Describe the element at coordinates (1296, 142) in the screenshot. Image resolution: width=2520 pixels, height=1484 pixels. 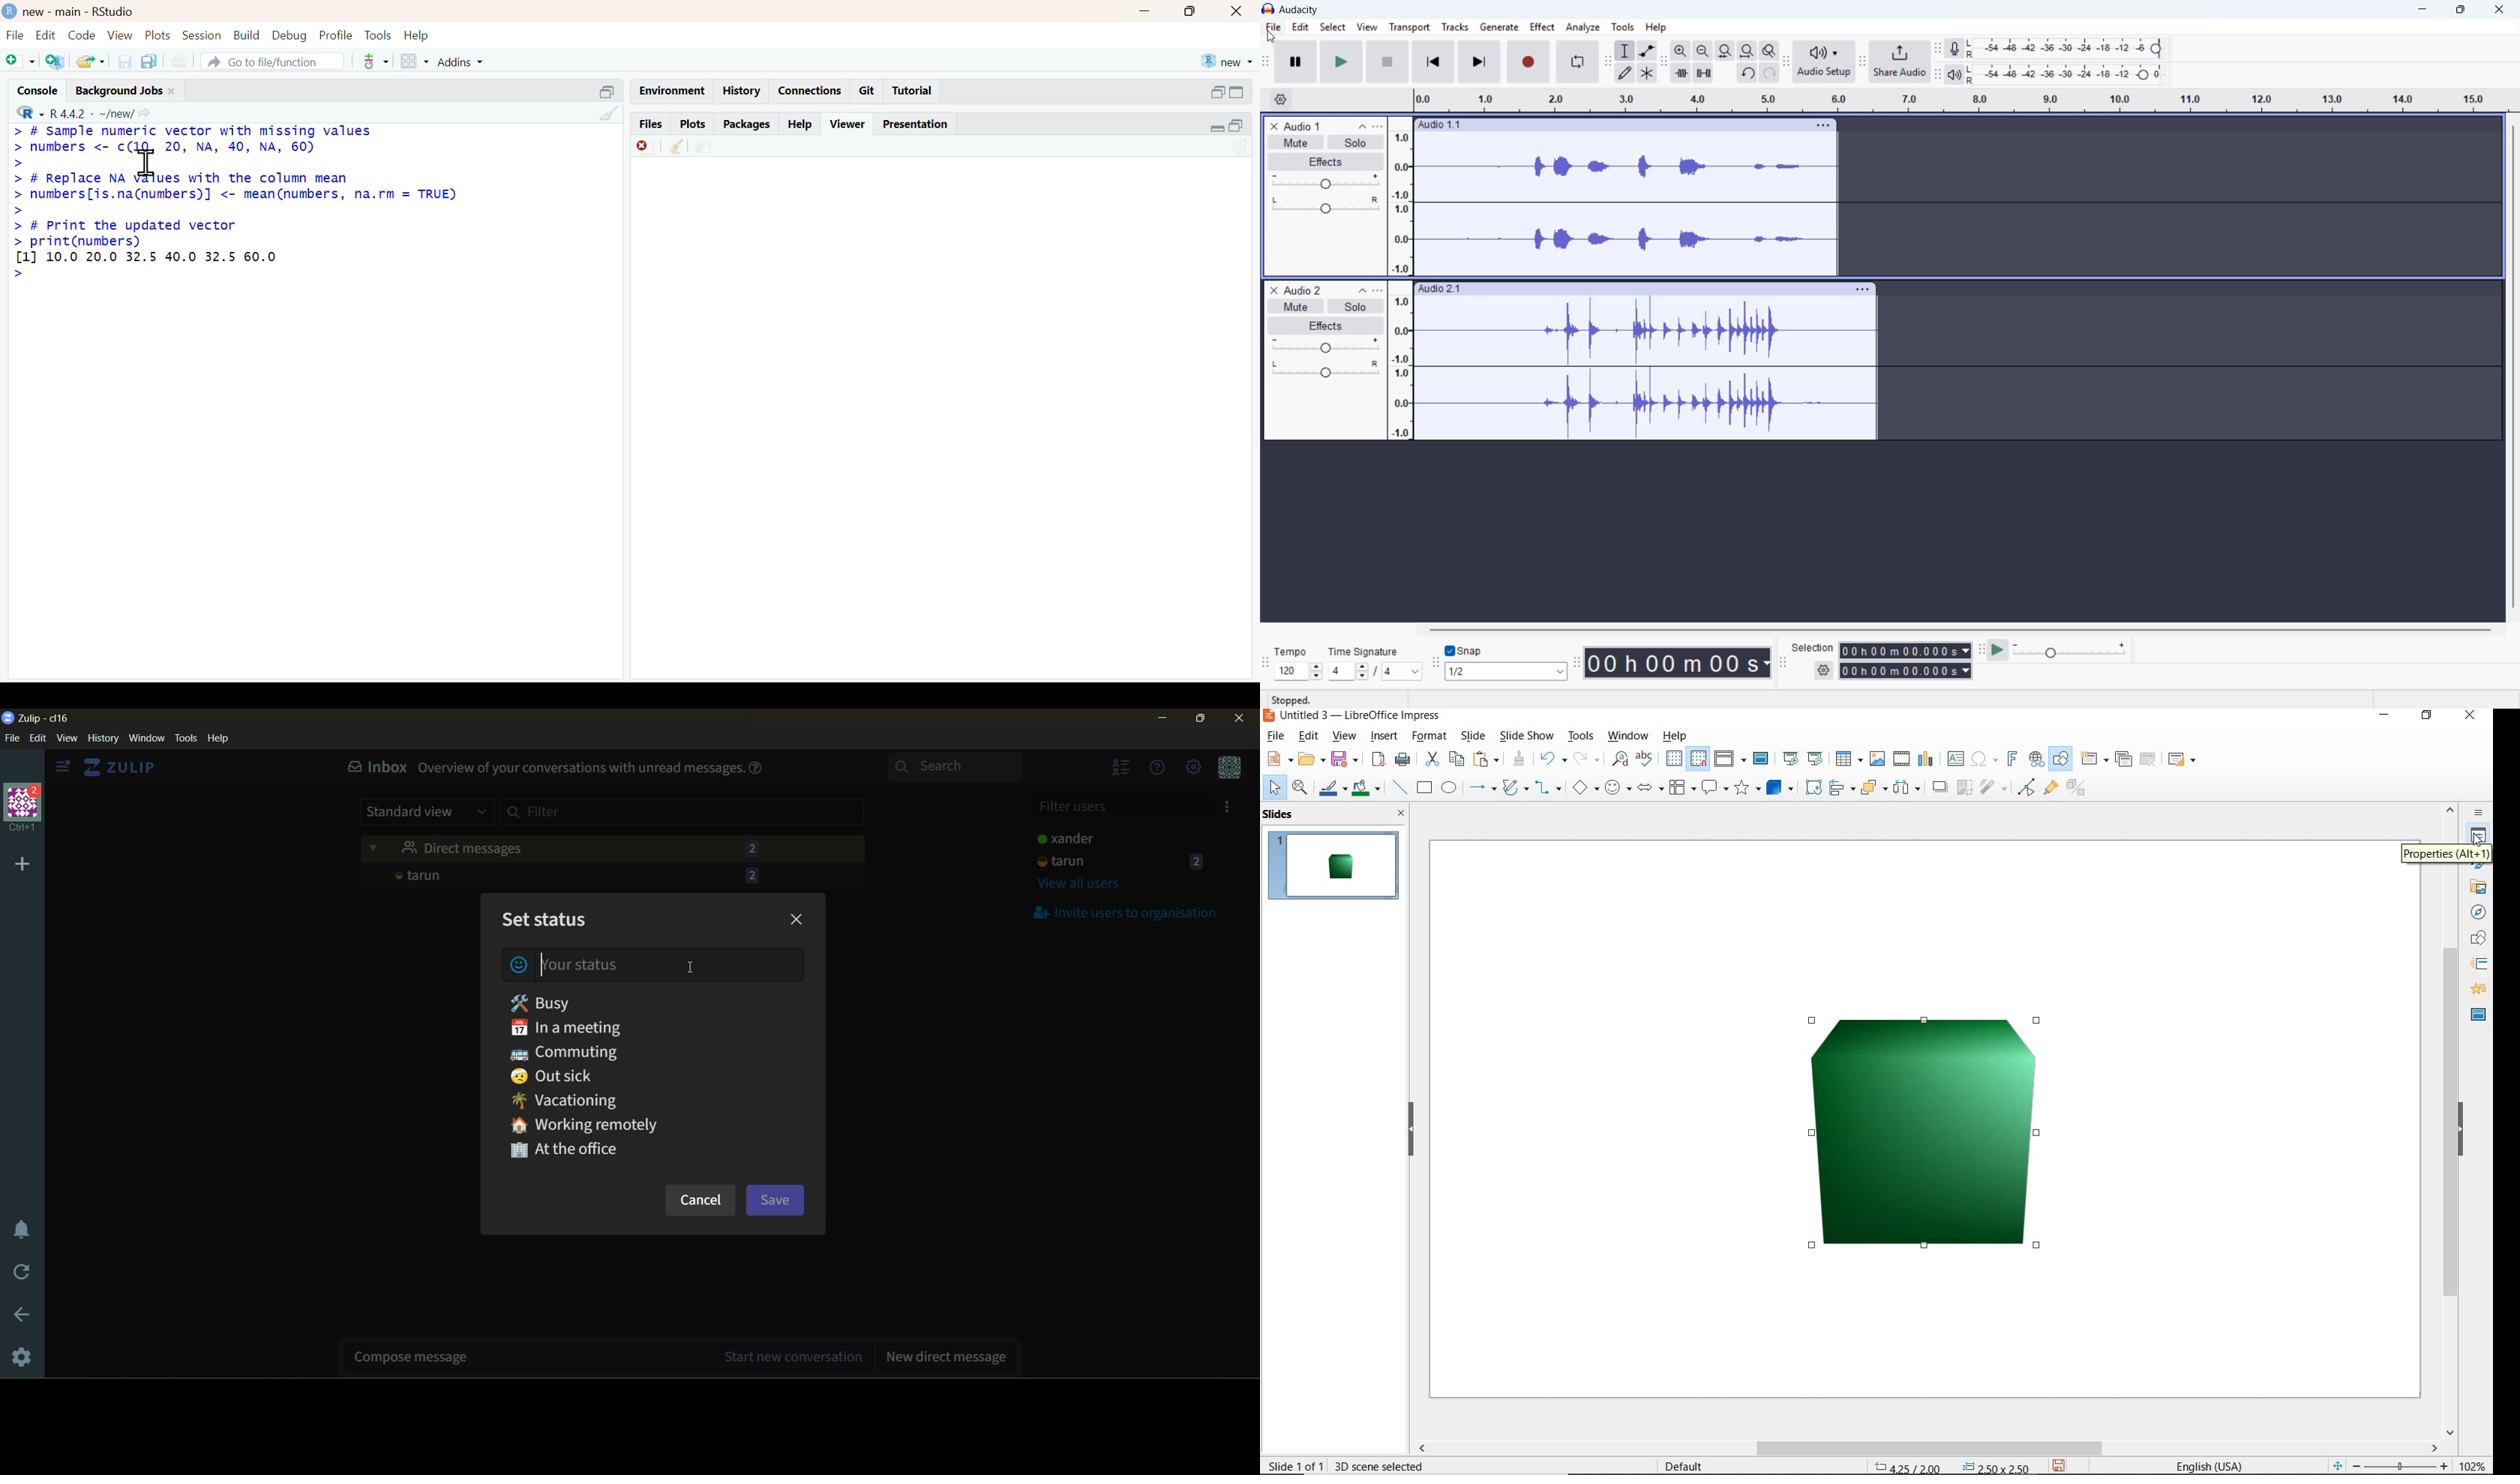
I see `Mute ` at that location.